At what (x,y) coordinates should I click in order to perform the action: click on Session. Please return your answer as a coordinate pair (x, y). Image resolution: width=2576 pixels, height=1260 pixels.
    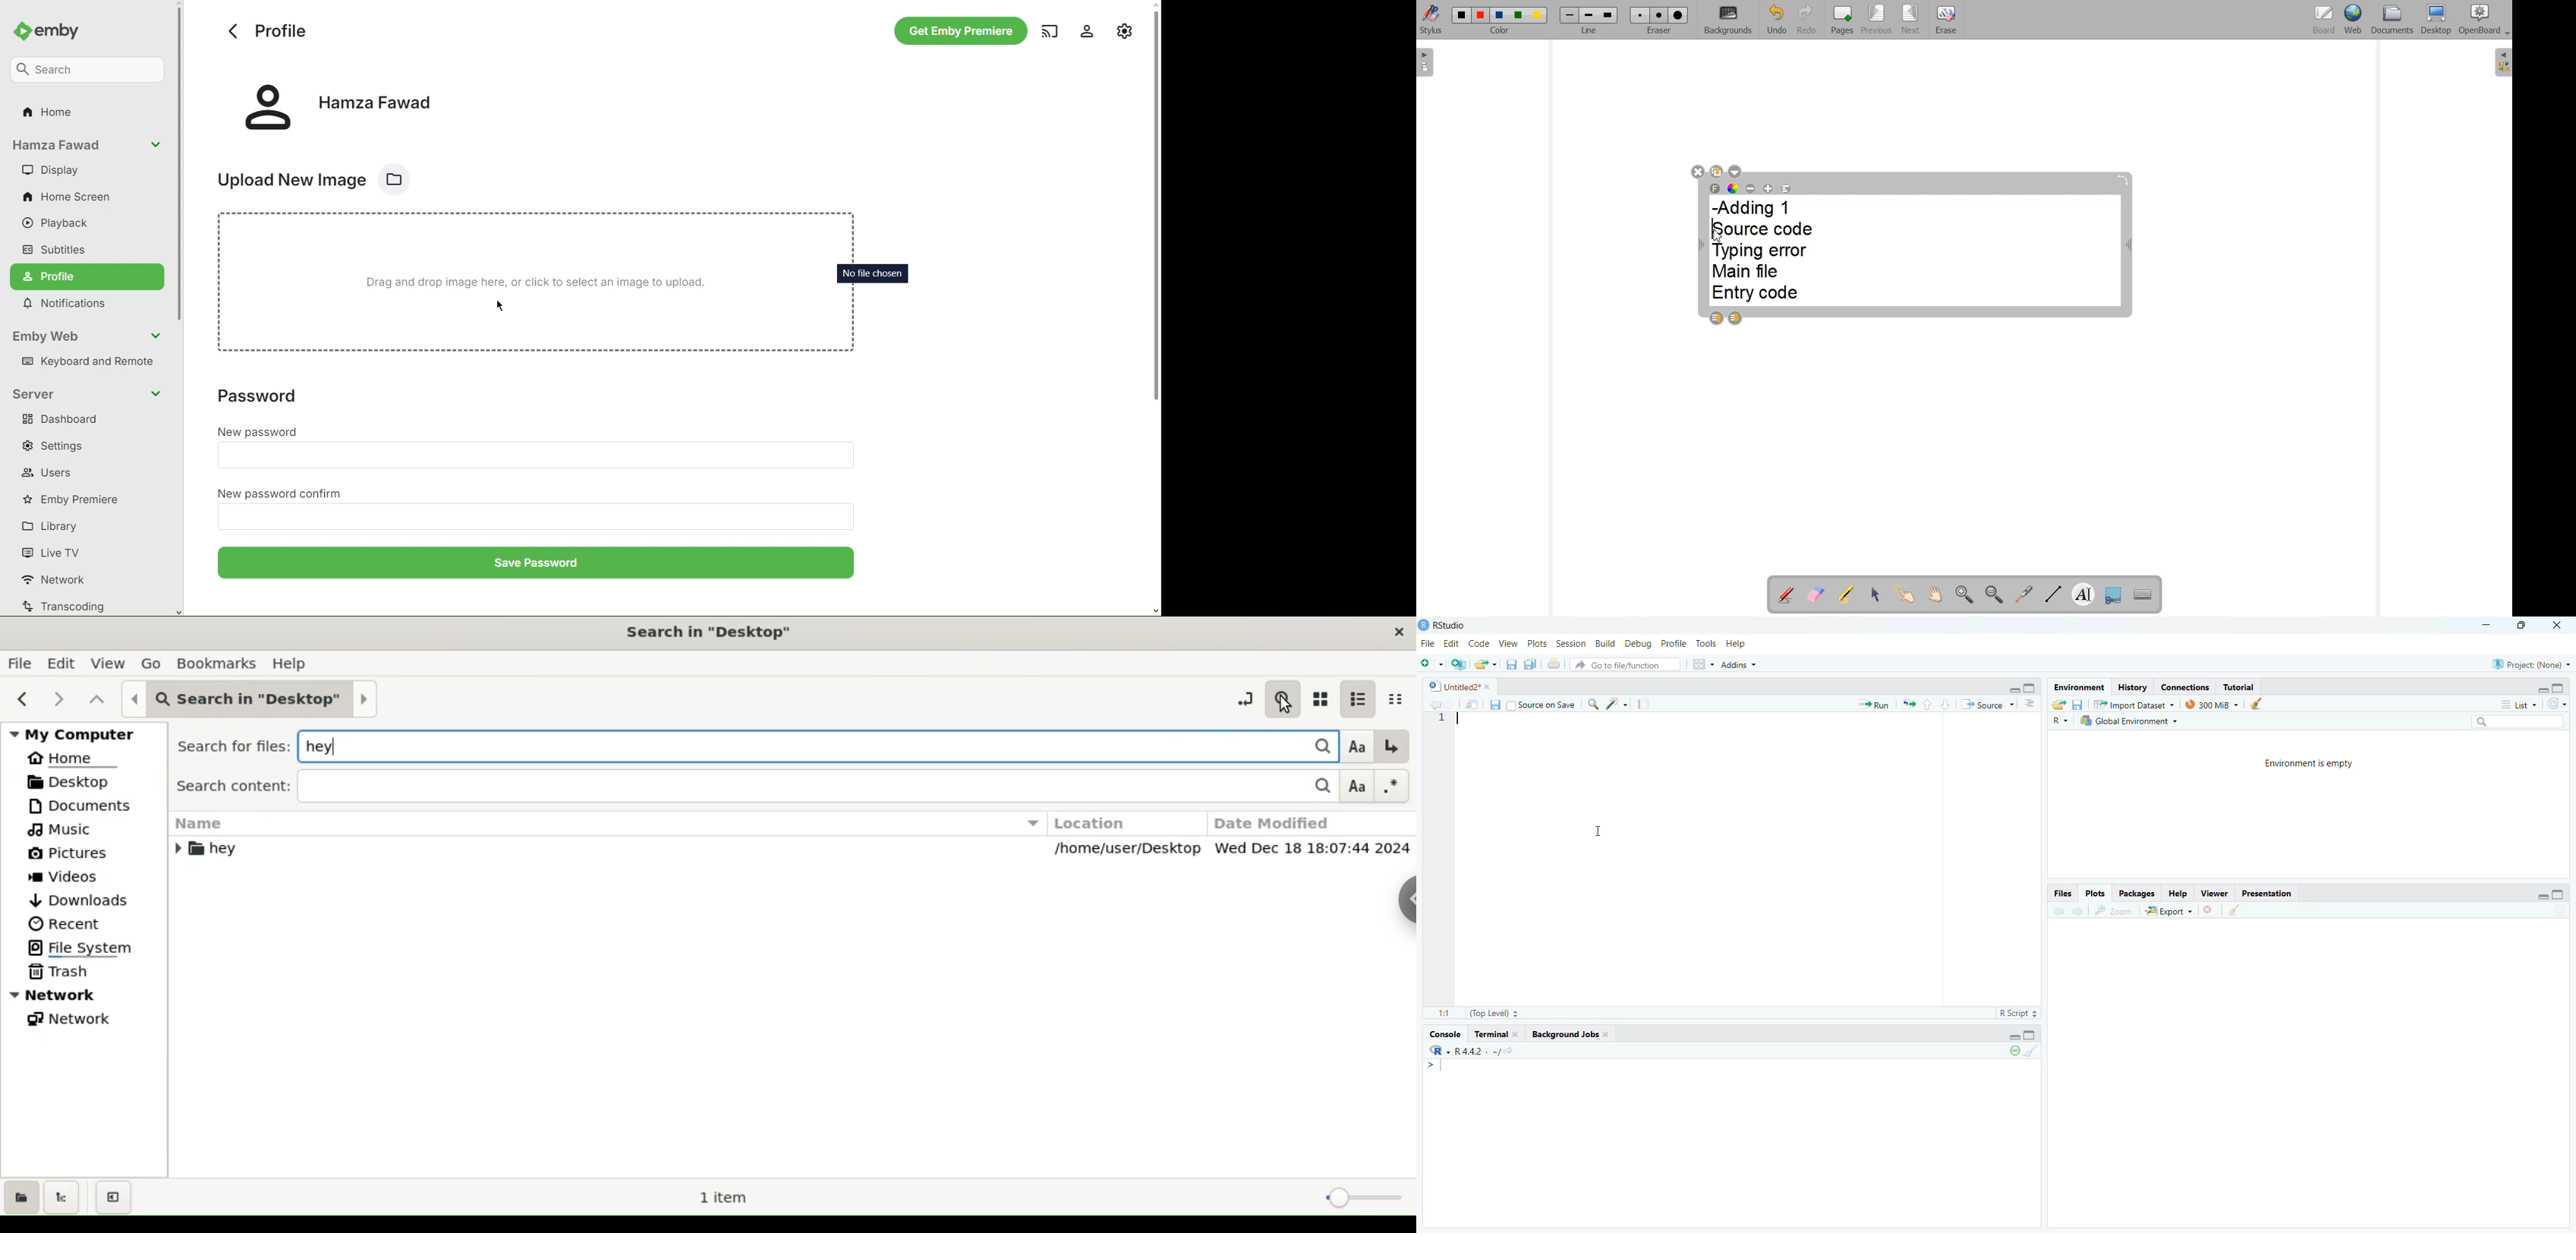
    Looking at the image, I should click on (1571, 644).